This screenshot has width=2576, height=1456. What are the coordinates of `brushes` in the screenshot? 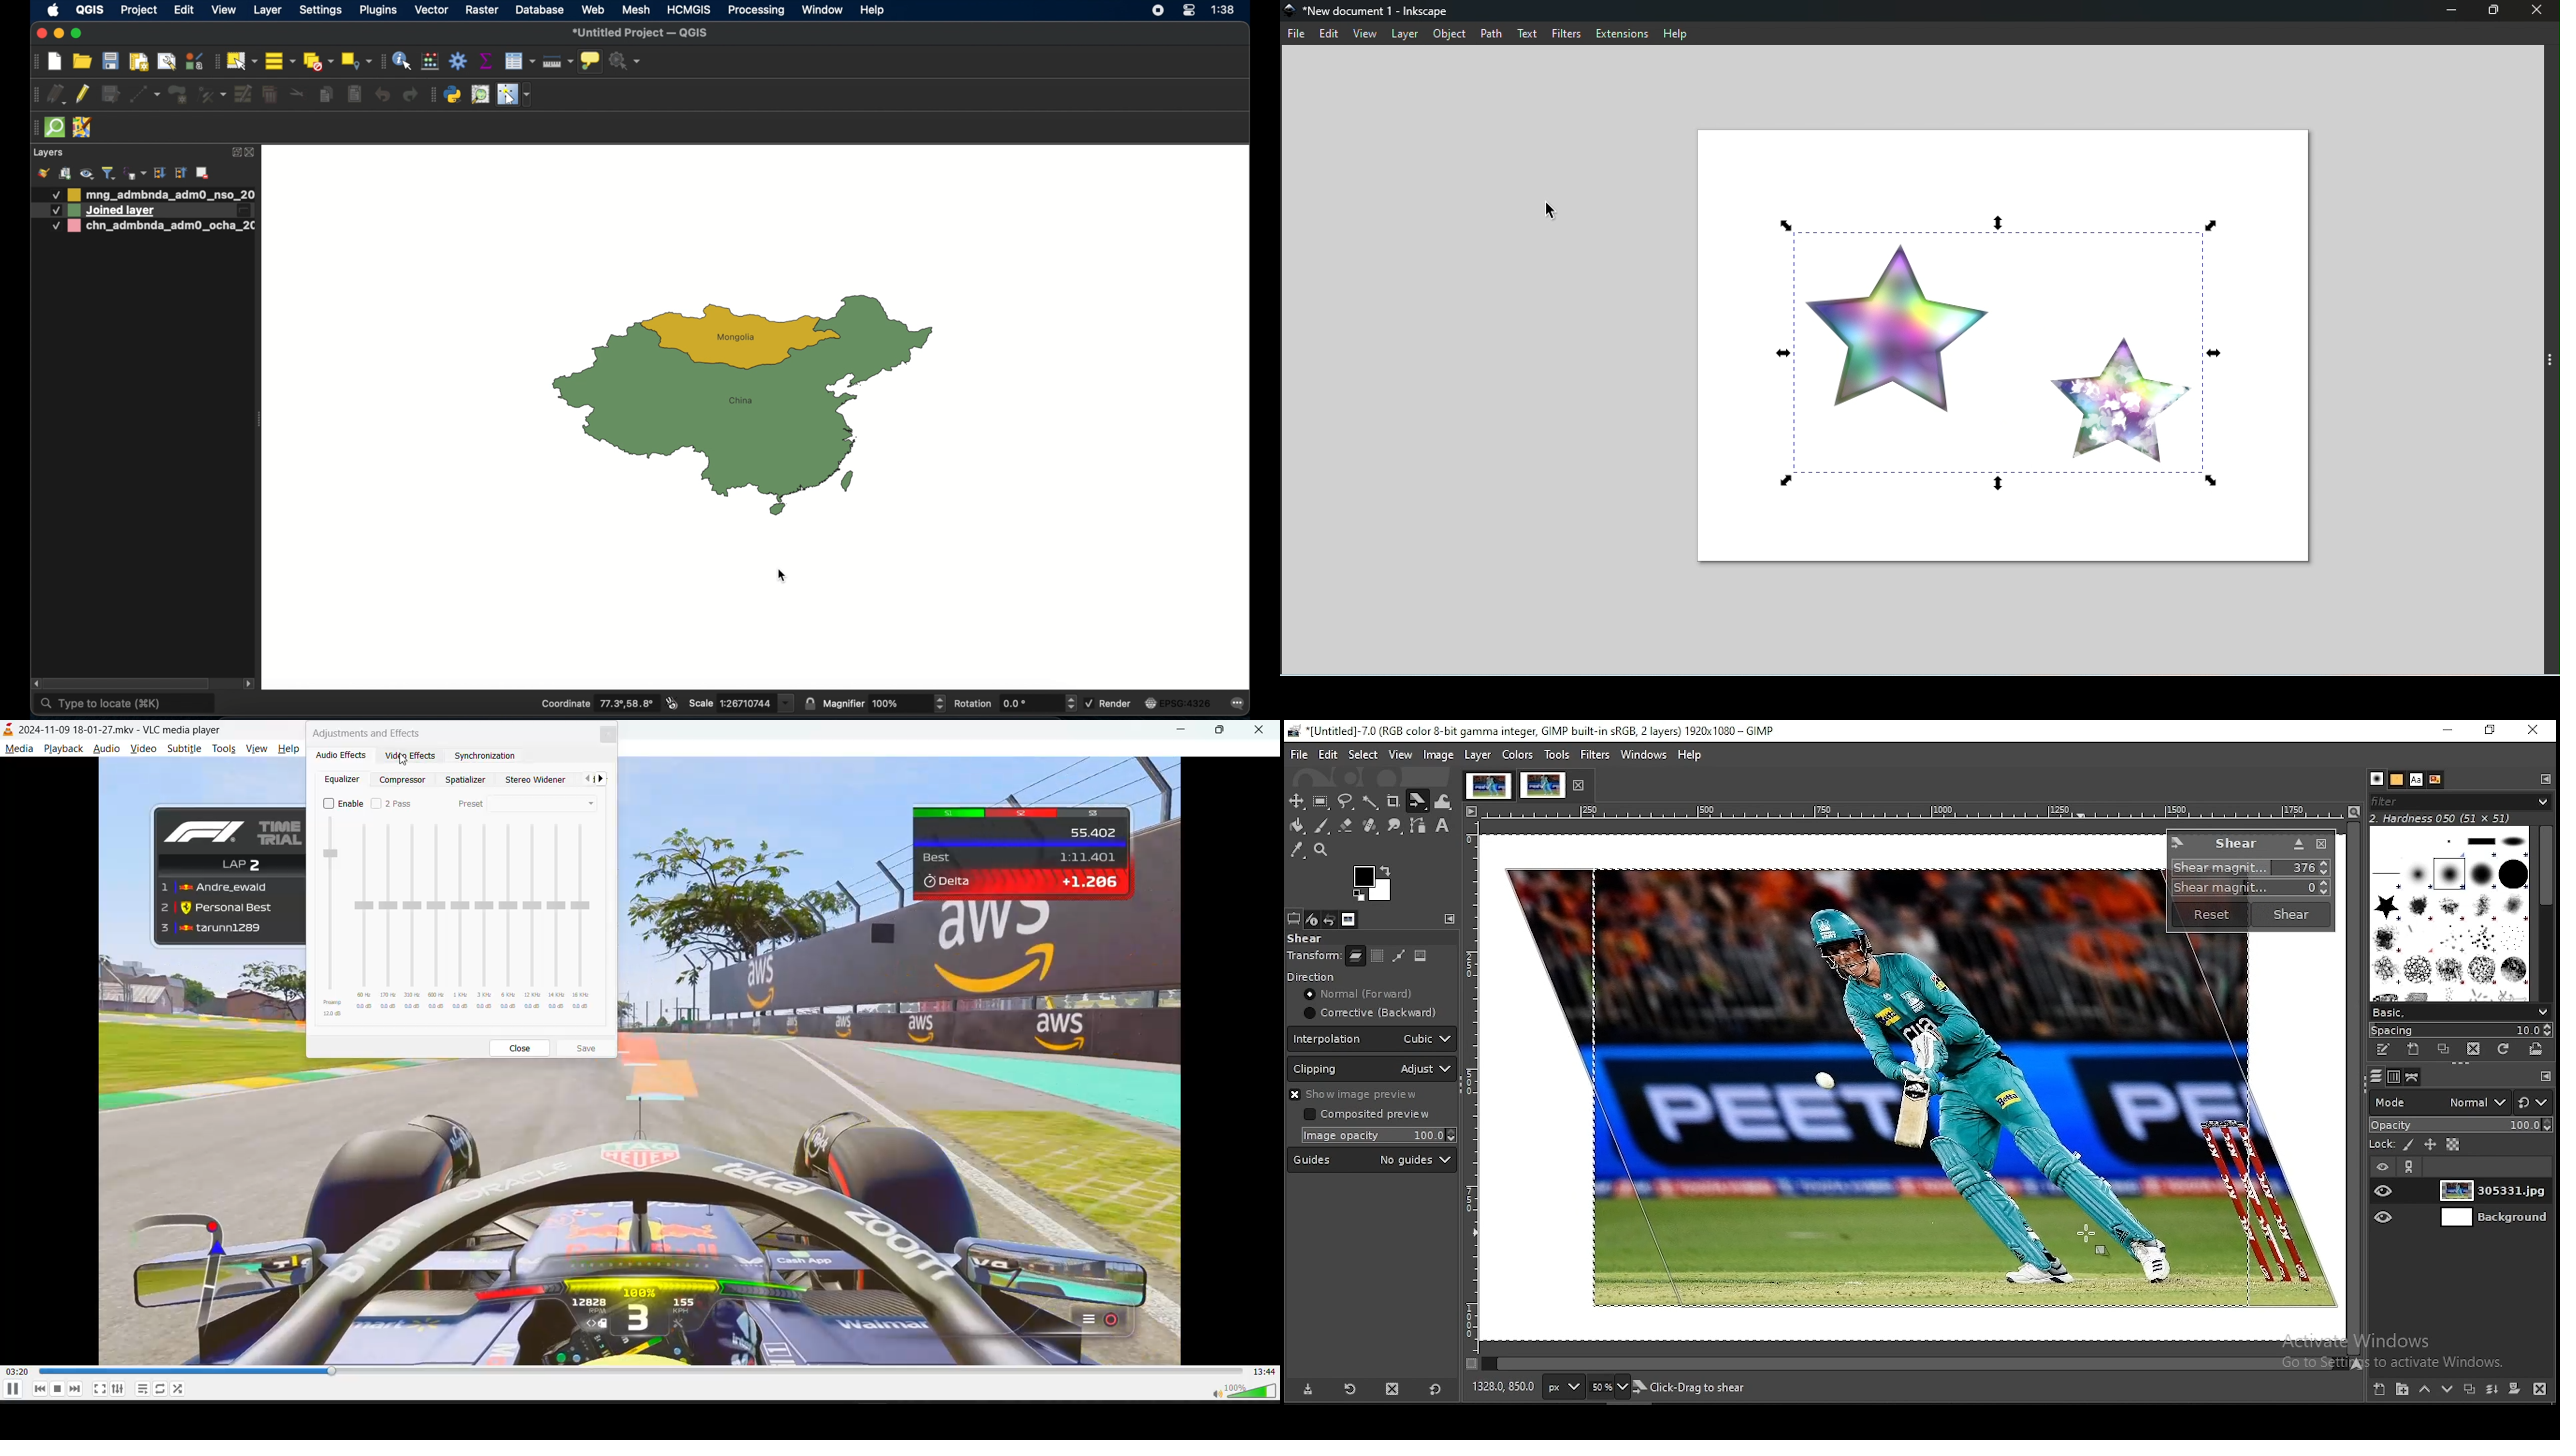 It's located at (2396, 780).